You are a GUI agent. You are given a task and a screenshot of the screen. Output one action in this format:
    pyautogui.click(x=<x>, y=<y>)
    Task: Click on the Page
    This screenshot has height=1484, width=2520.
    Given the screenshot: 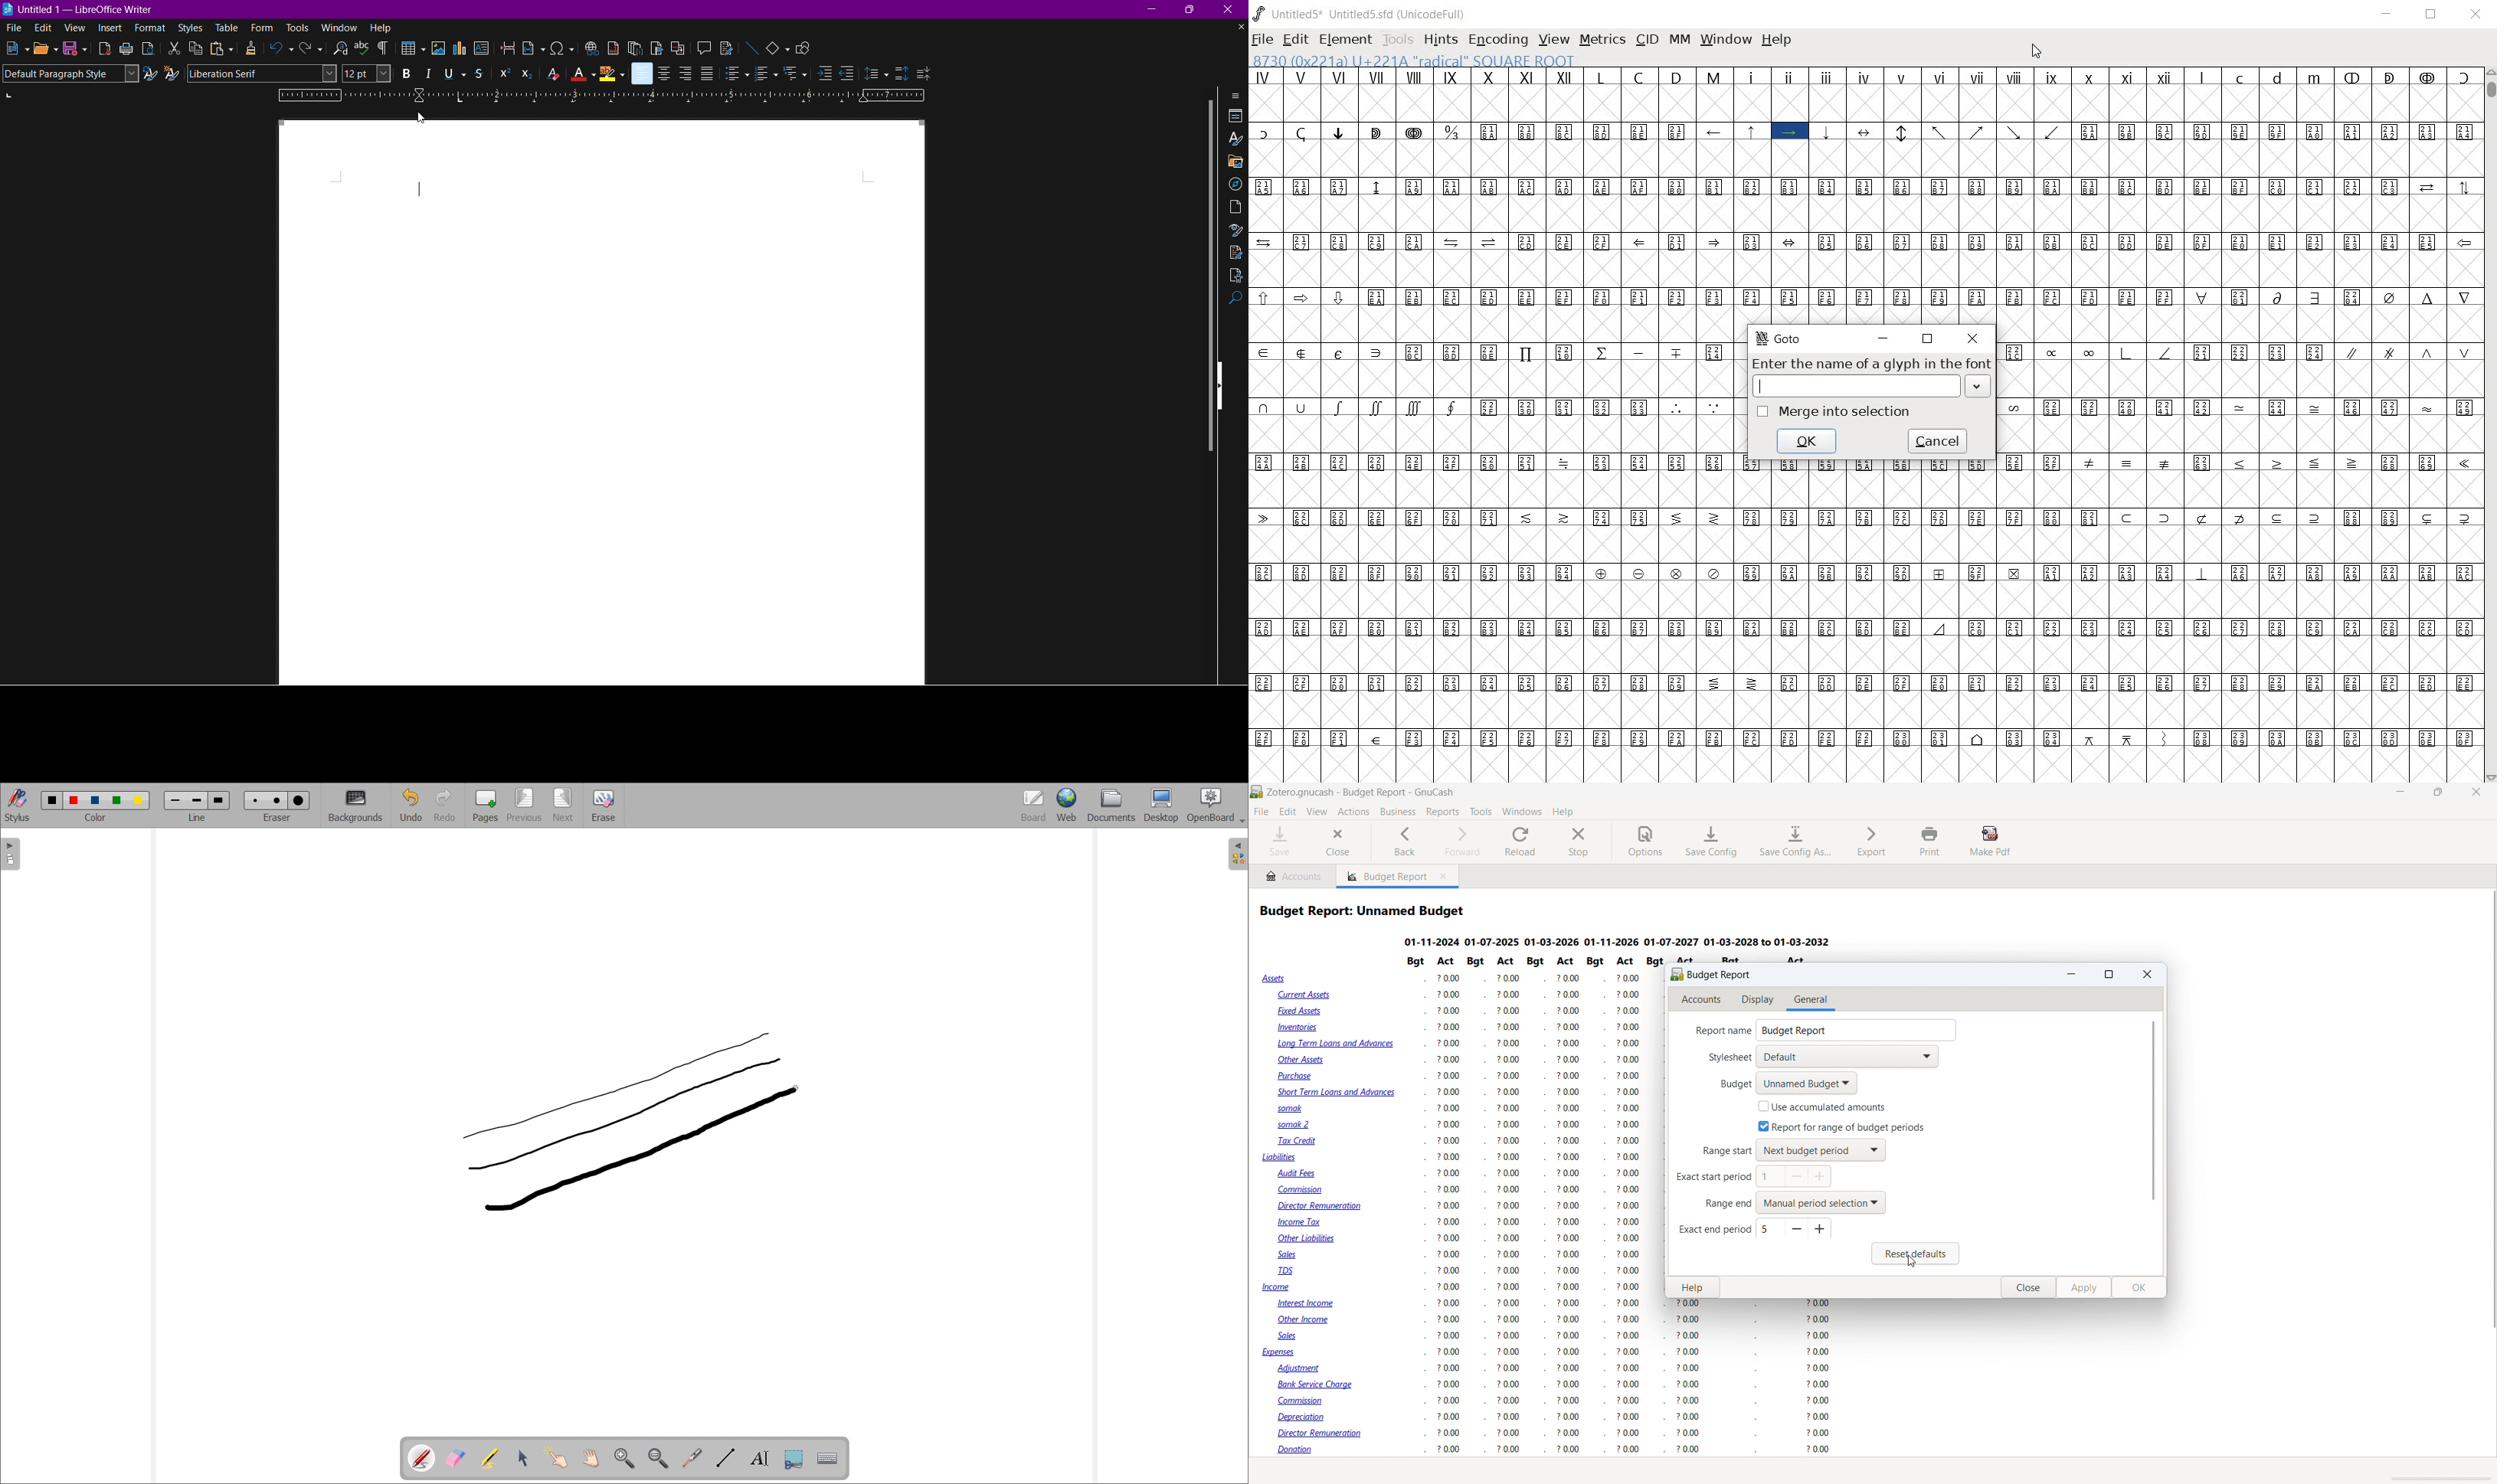 What is the action you would take?
    pyautogui.click(x=1235, y=207)
    